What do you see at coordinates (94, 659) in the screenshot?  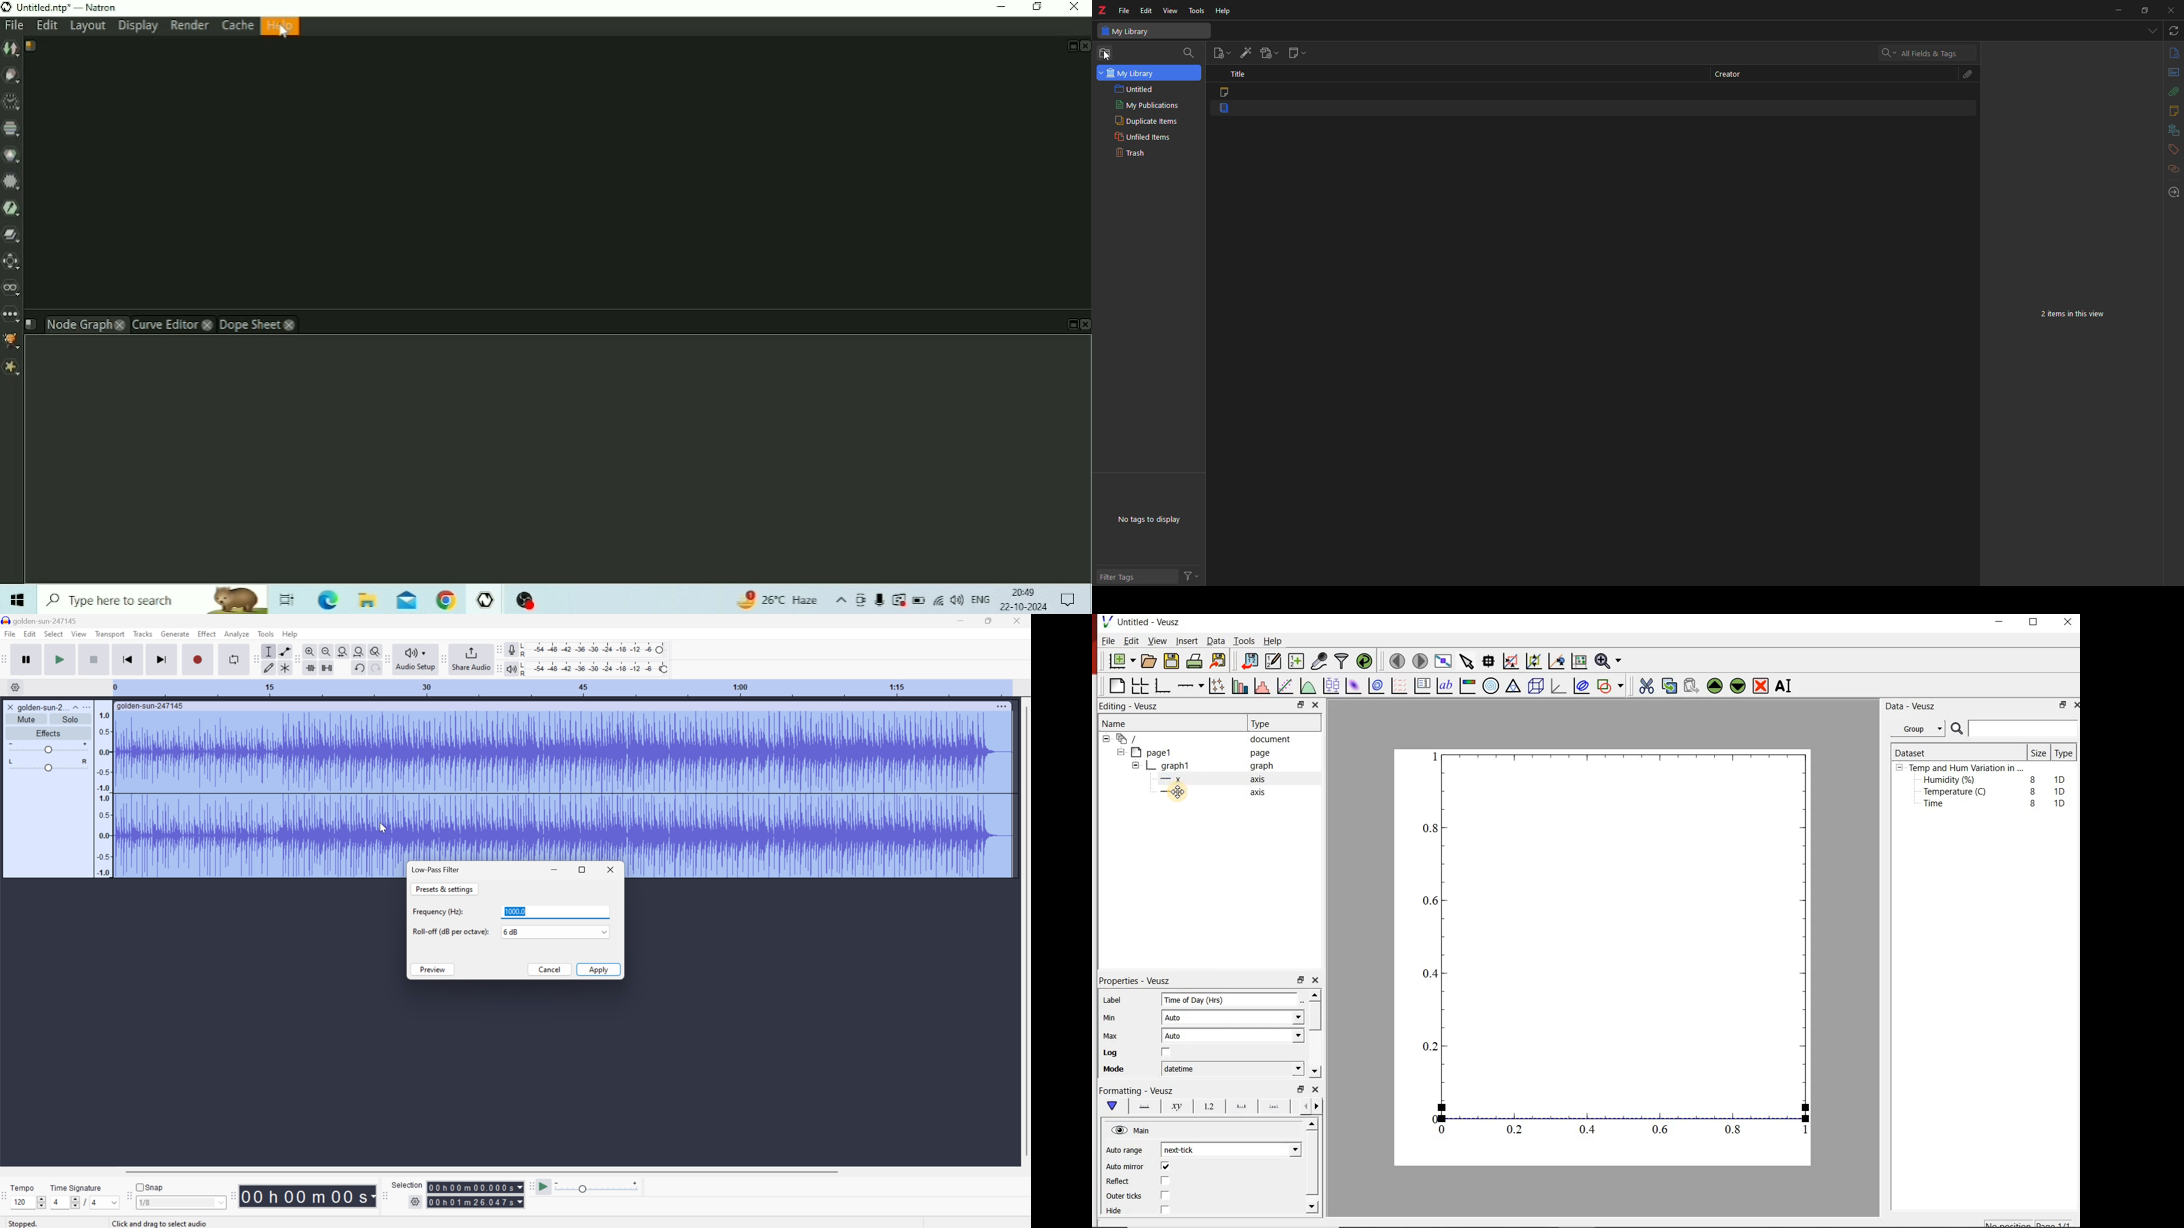 I see `Stop` at bounding box center [94, 659].